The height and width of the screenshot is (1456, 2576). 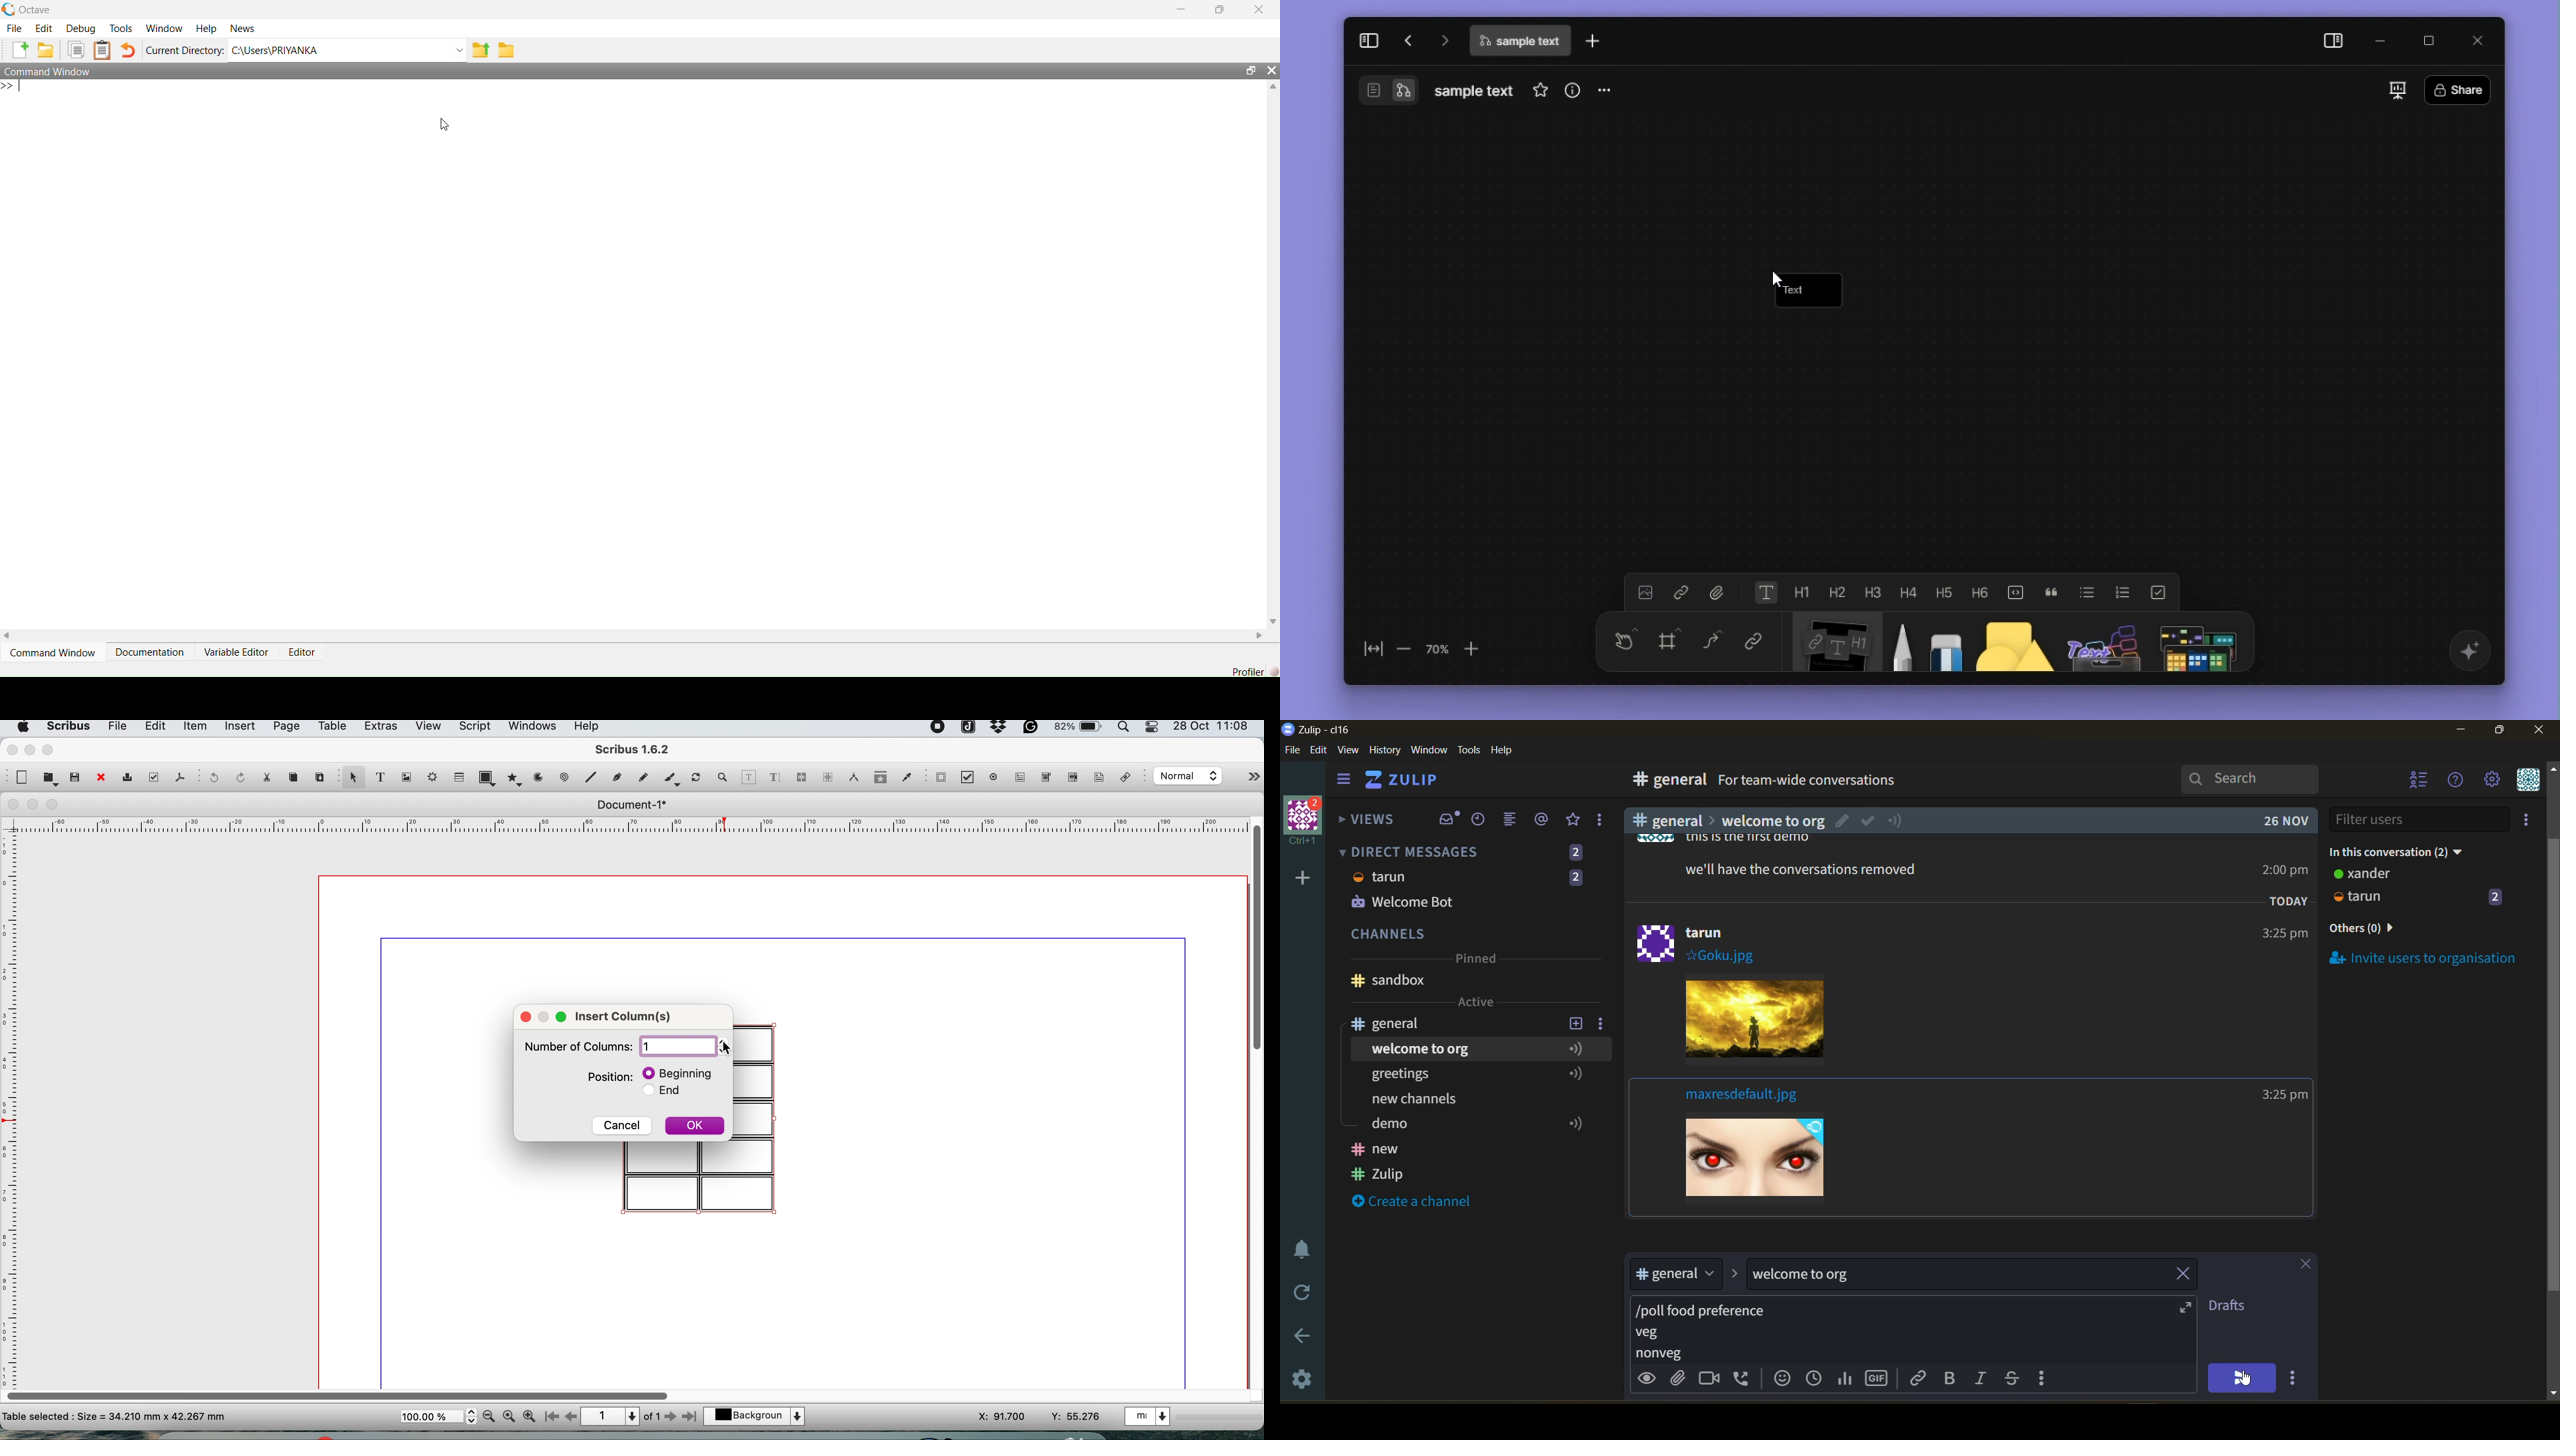 I want to click on preflight verifier, so click(x=151, y=777).